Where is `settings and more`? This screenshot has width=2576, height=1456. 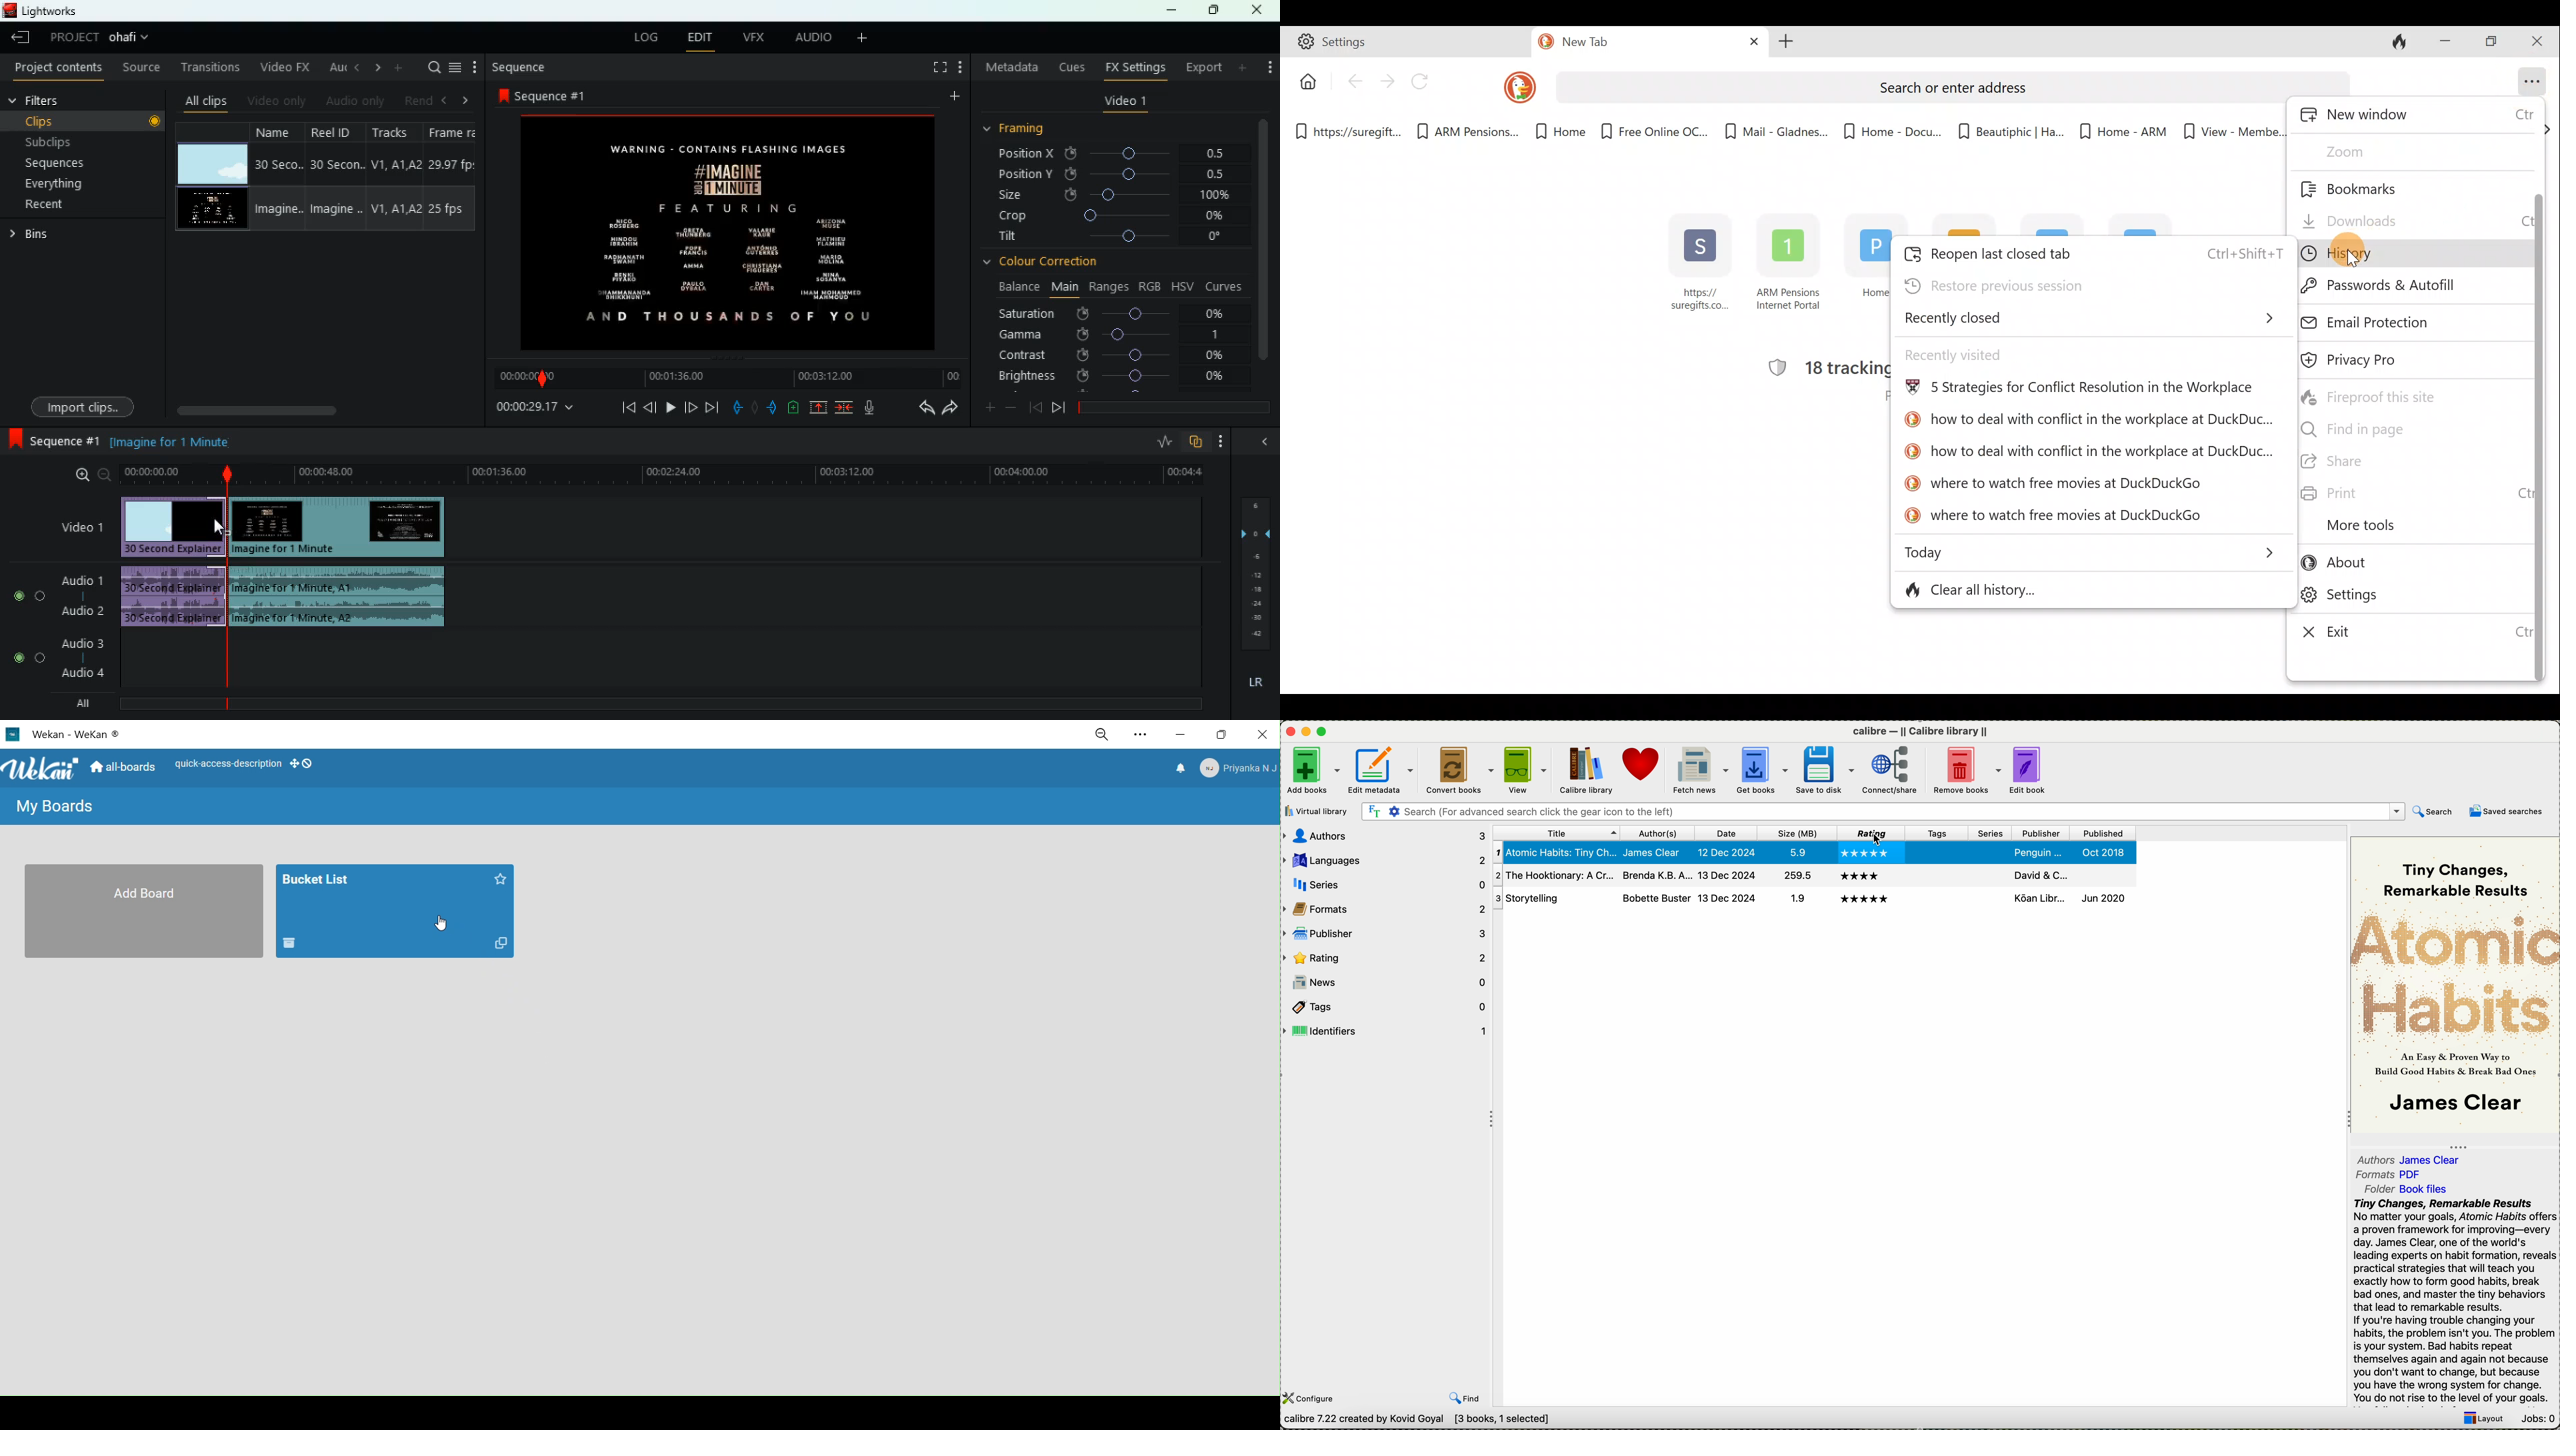 settings and more is located at coordinates (1138, 735).